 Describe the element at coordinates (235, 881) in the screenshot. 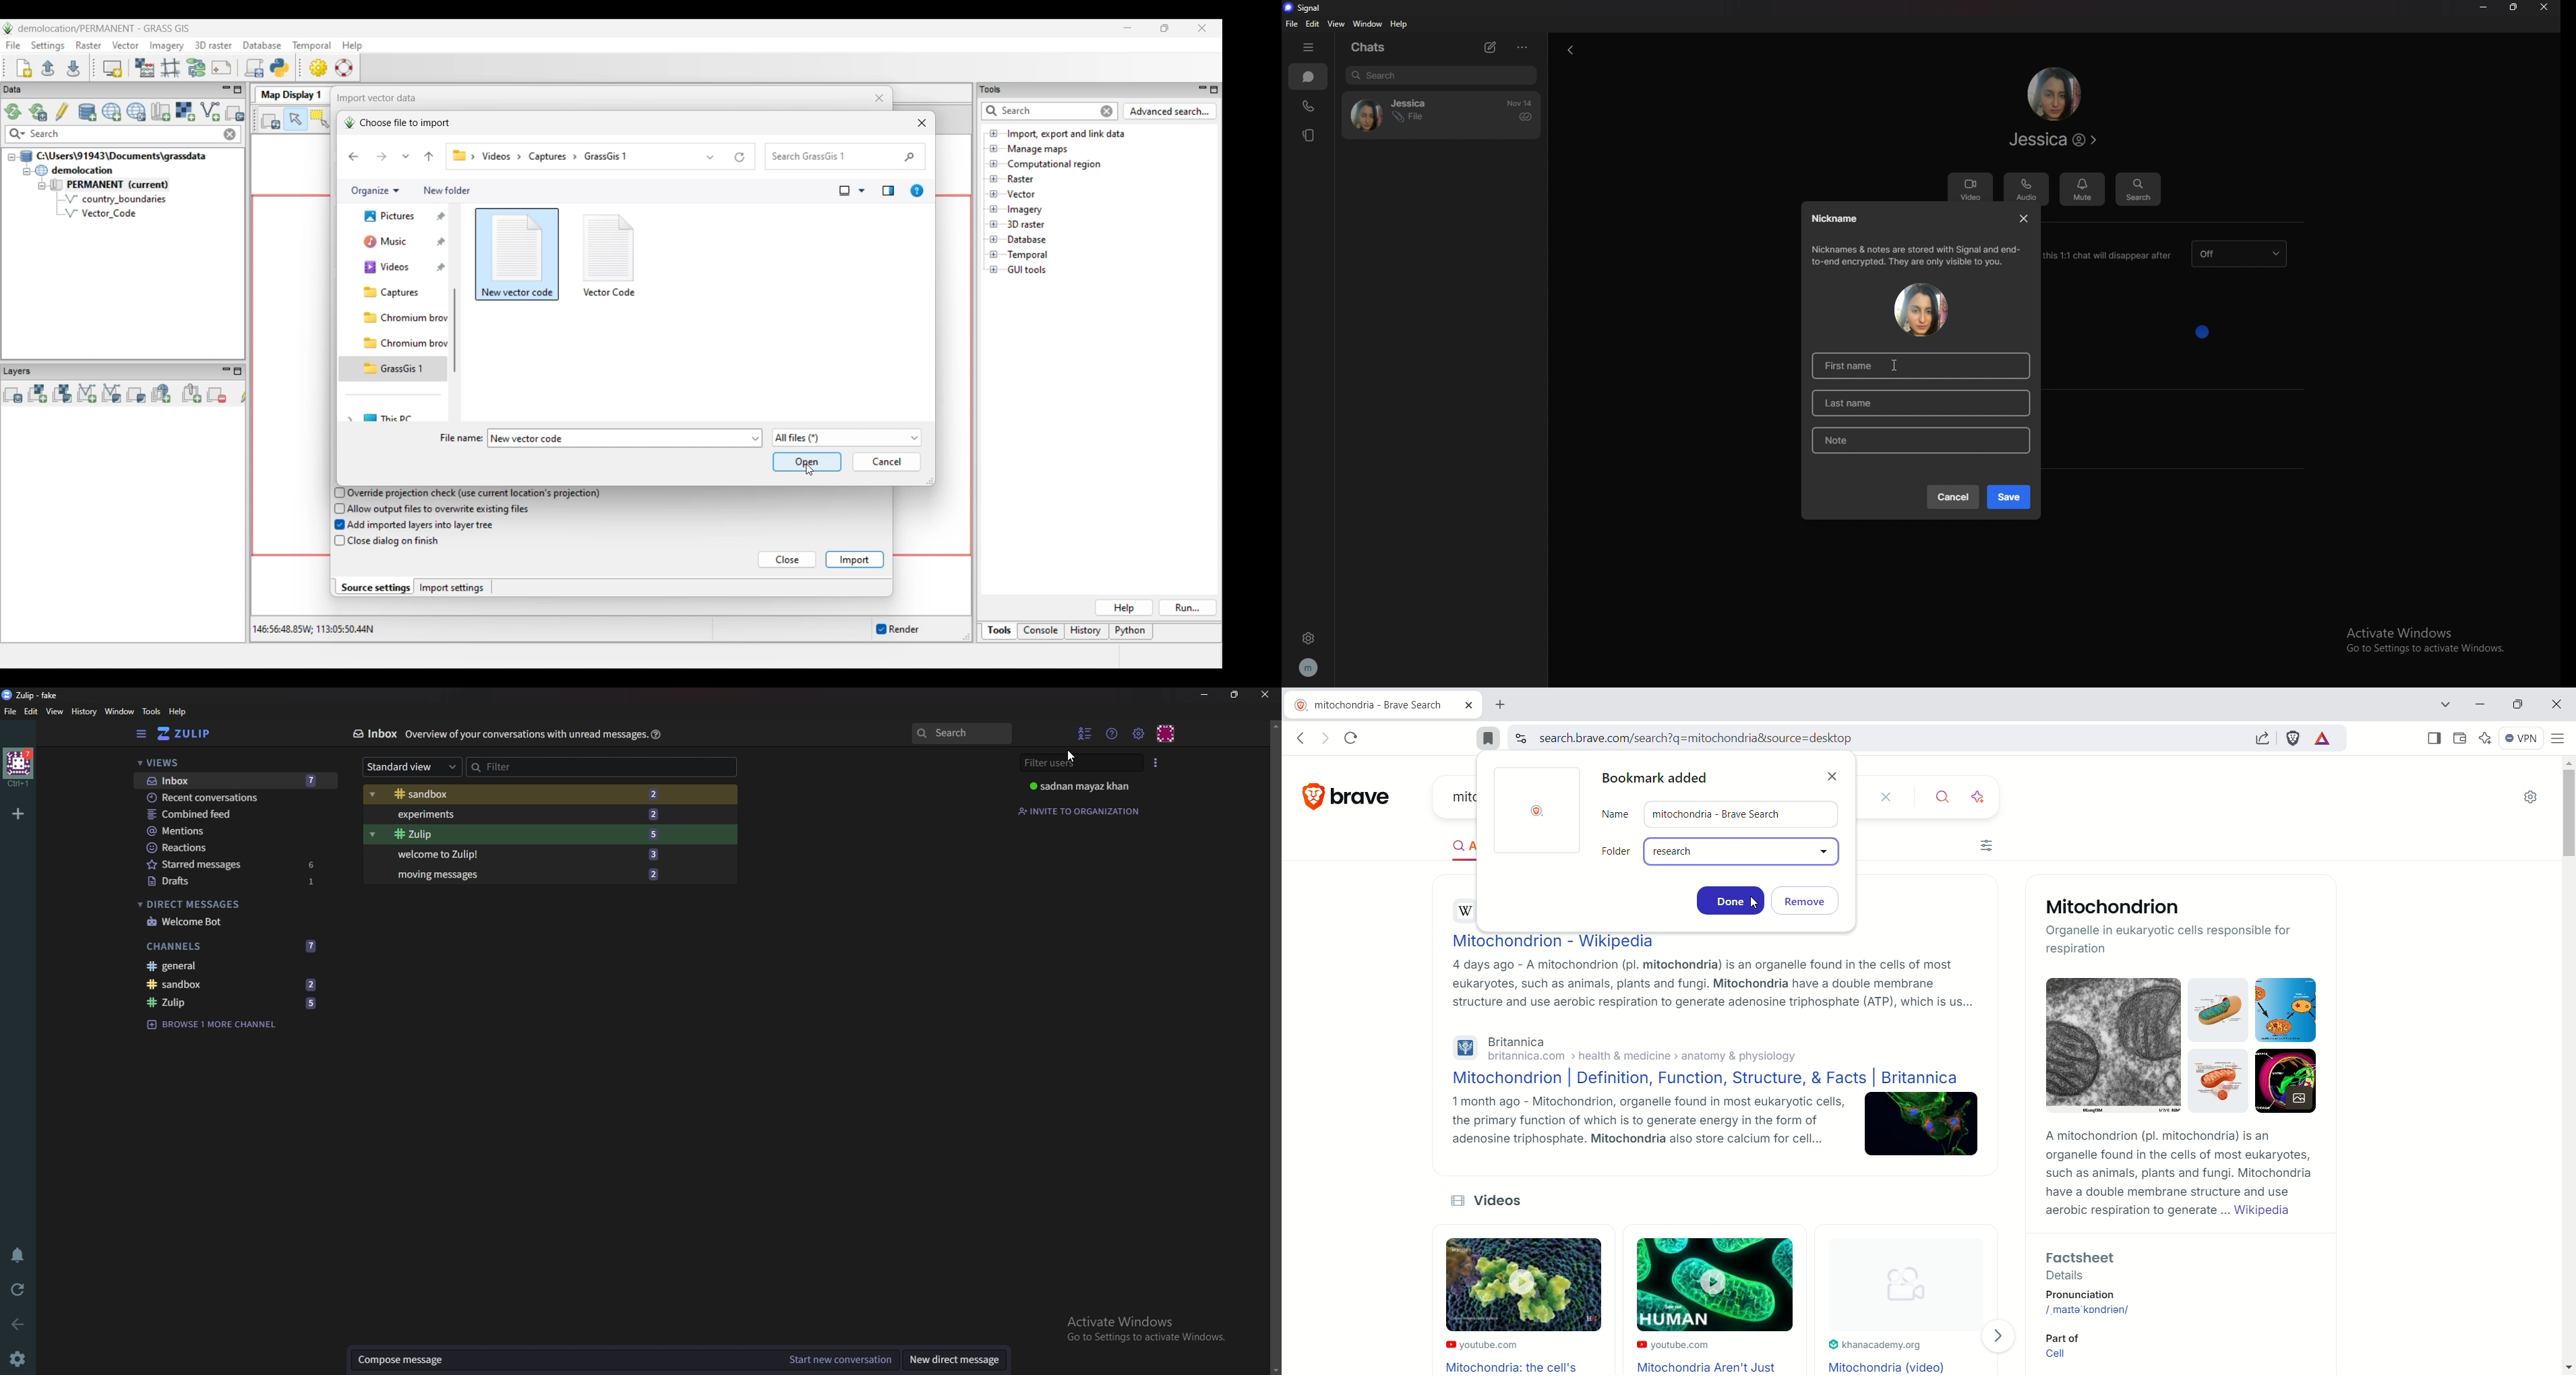

I see `drafts` at that location.